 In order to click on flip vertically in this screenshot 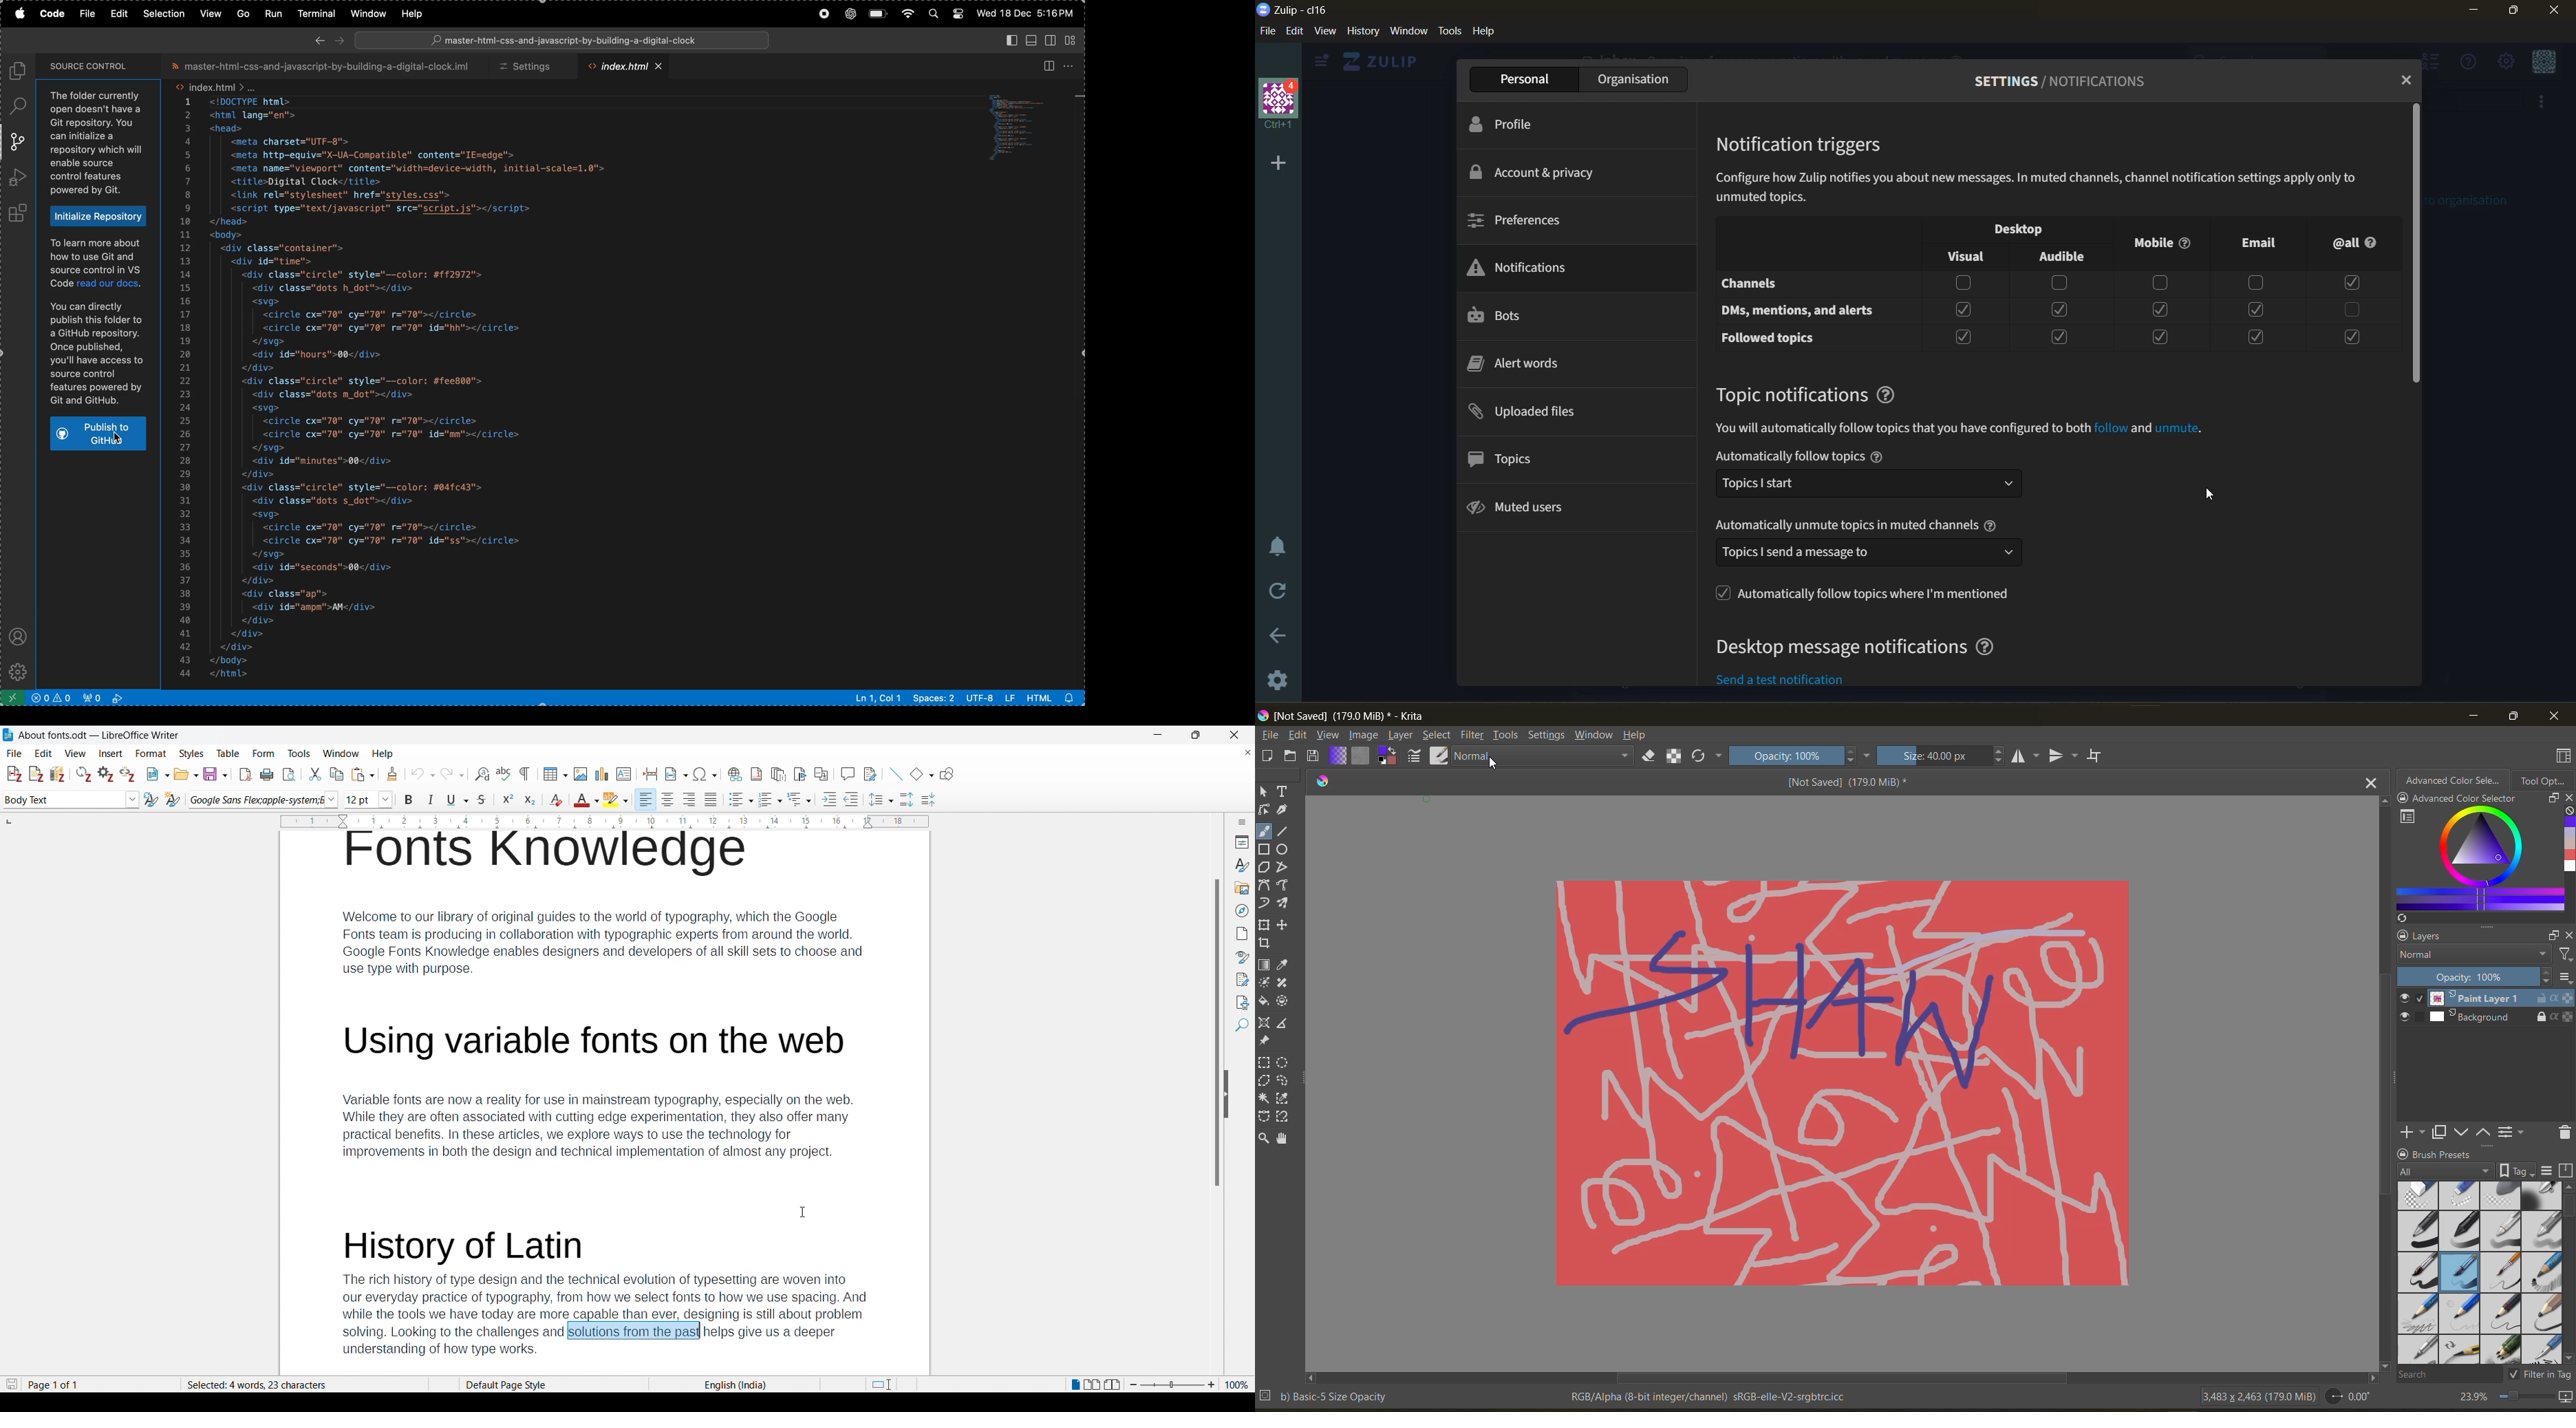, I will do `click(2063, 756)`.